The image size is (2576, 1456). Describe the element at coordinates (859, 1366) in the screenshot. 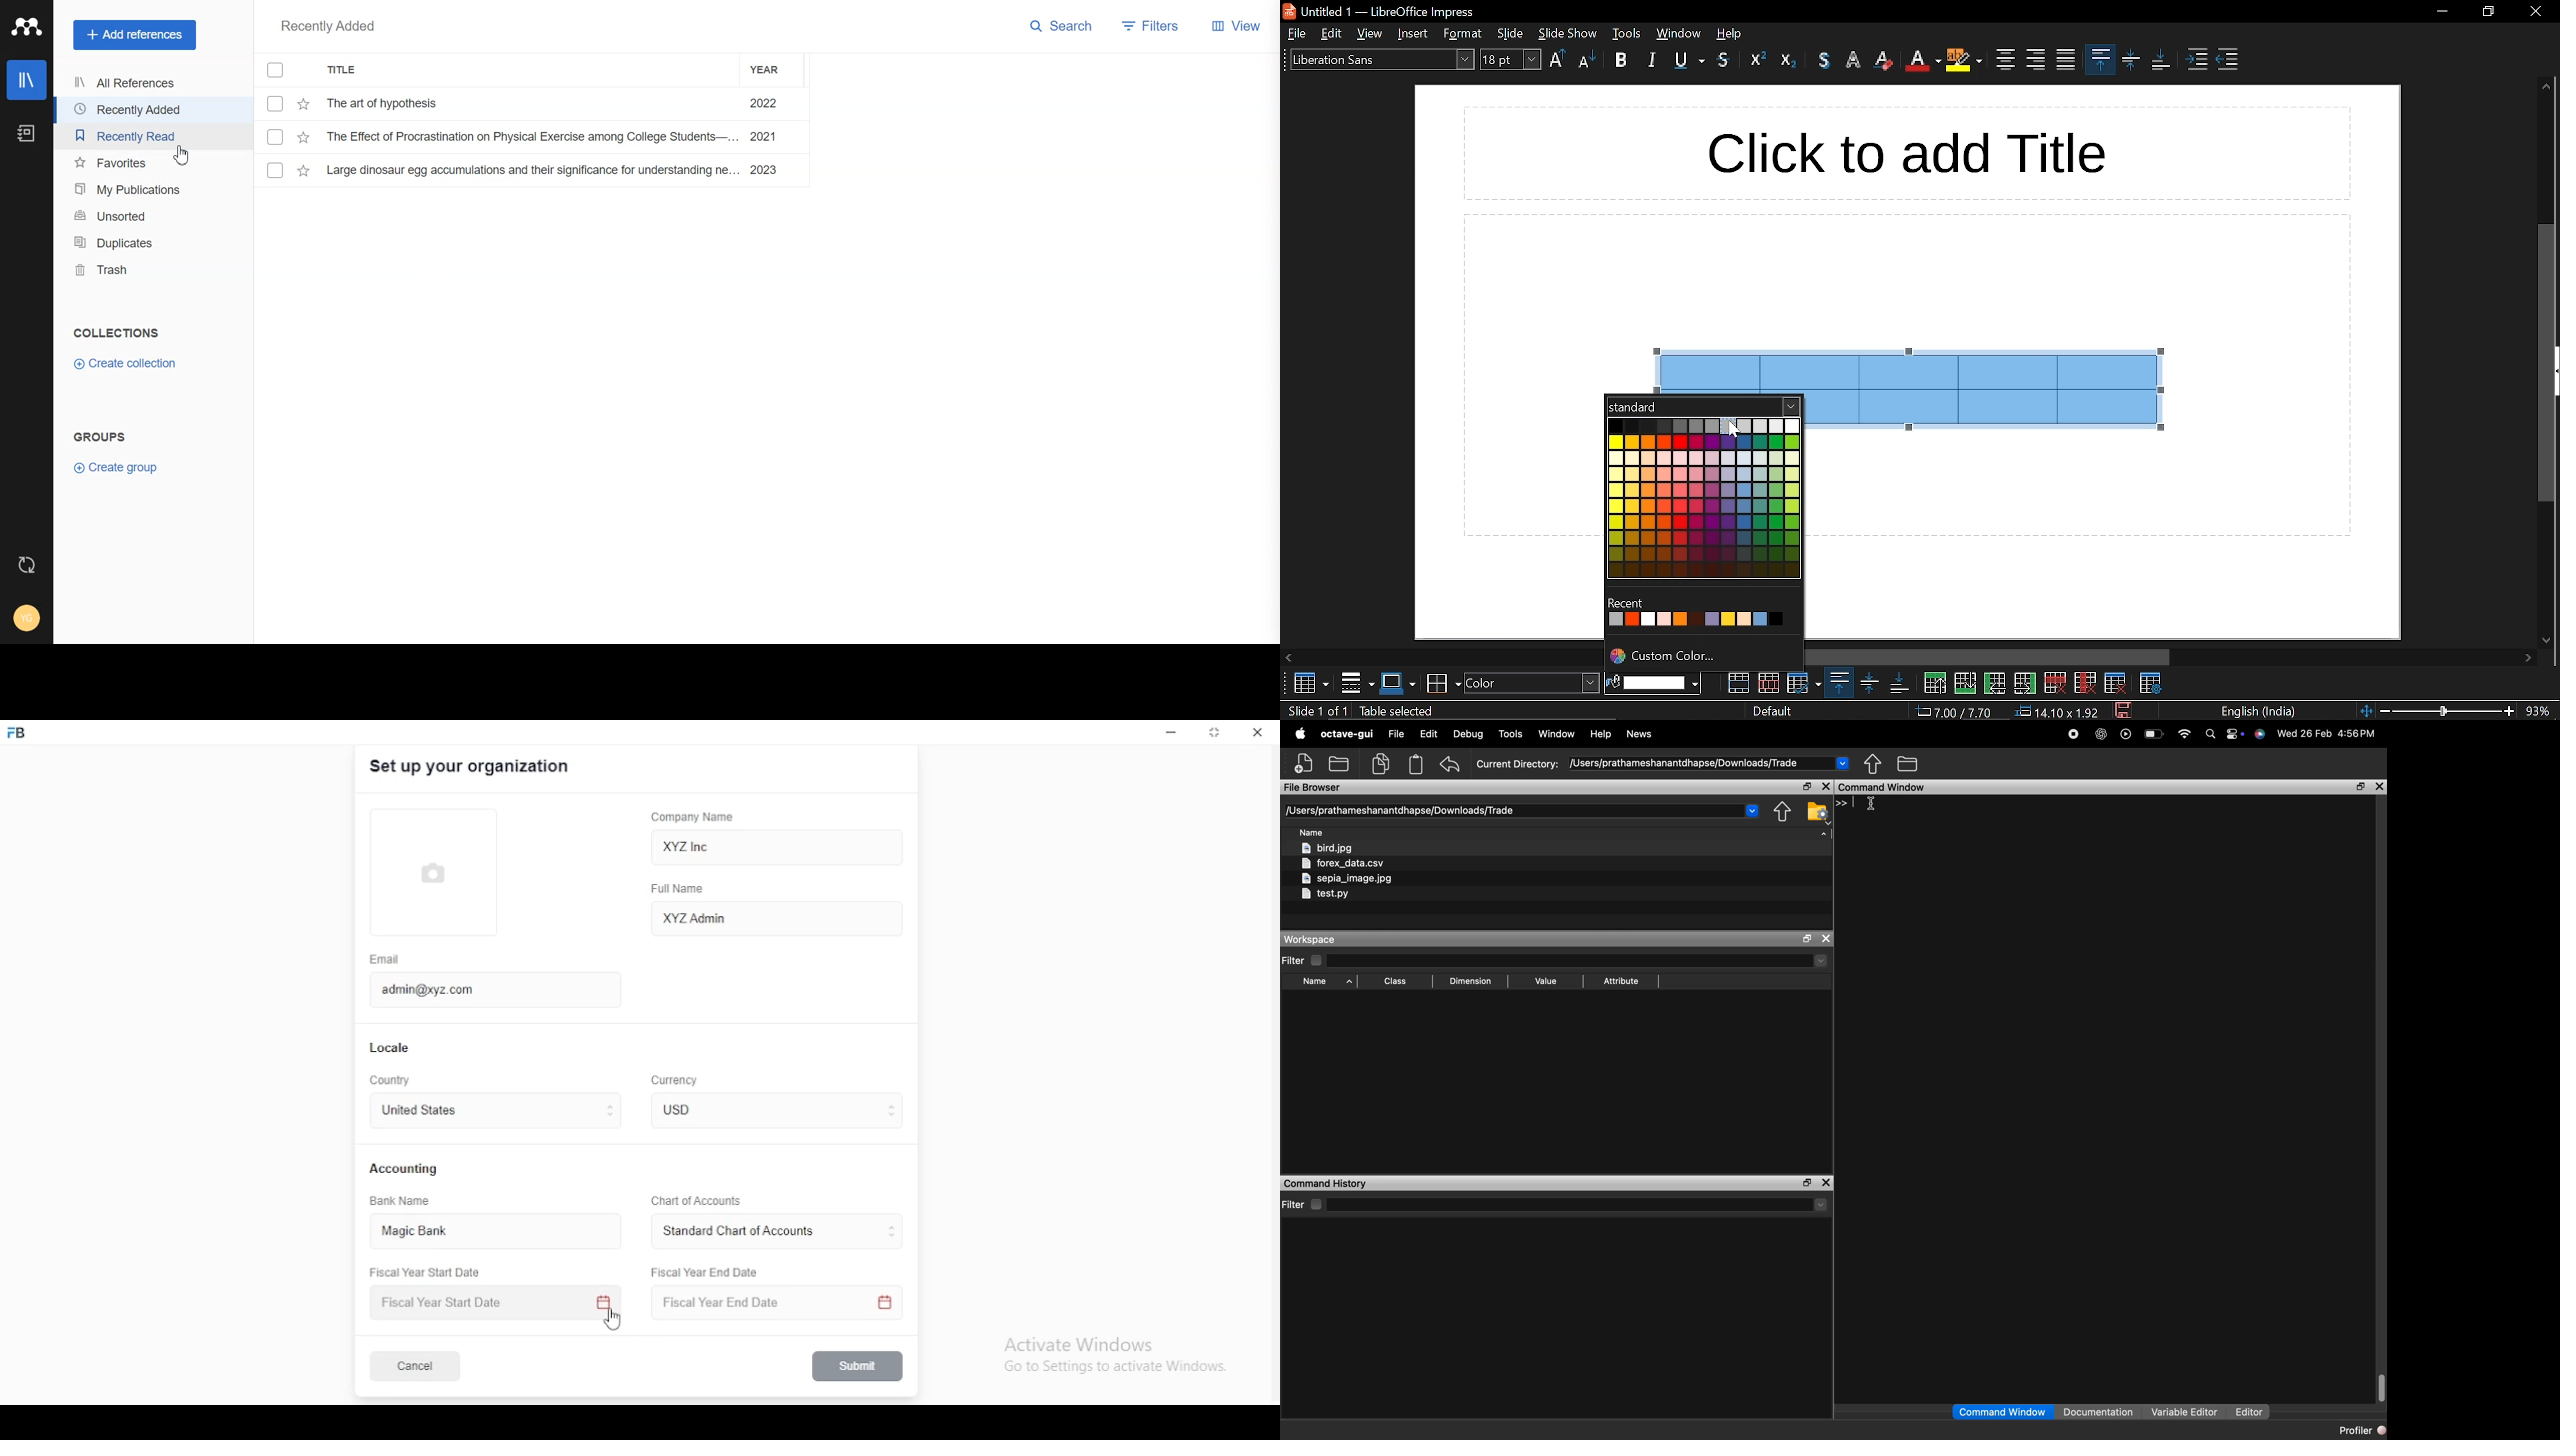

I see `submit` at that location.